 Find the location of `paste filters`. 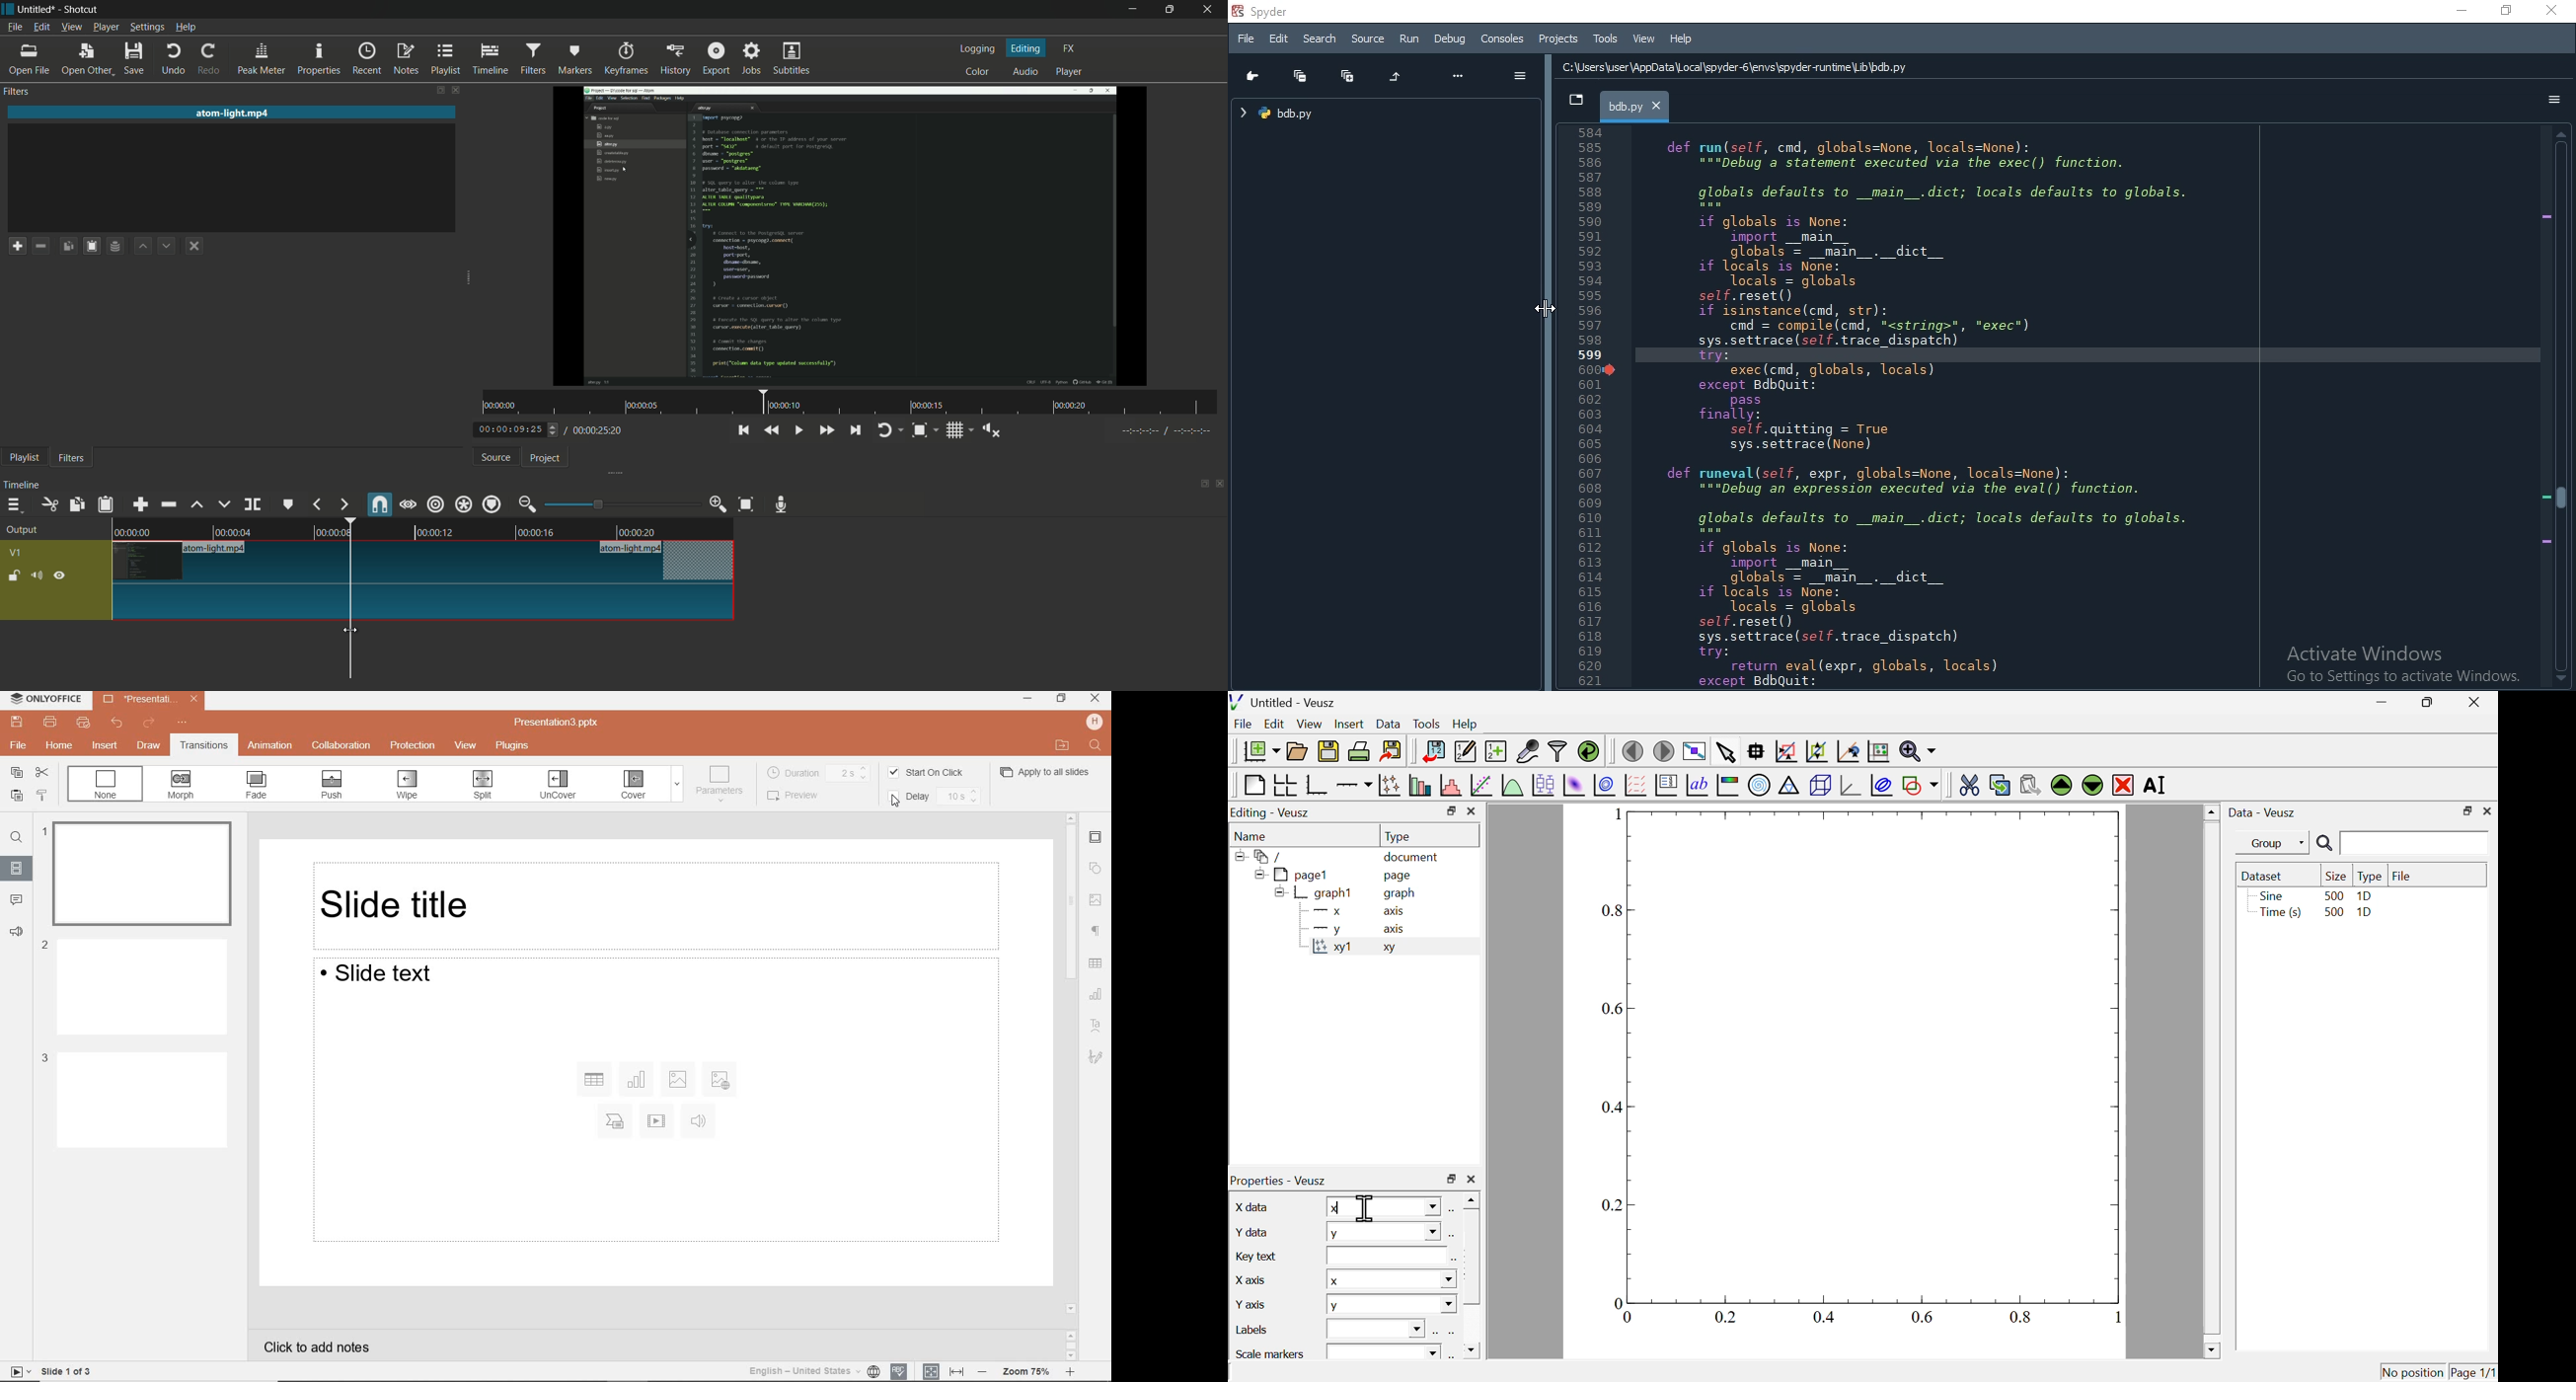

paste filters is located at coordinates (107, 504).